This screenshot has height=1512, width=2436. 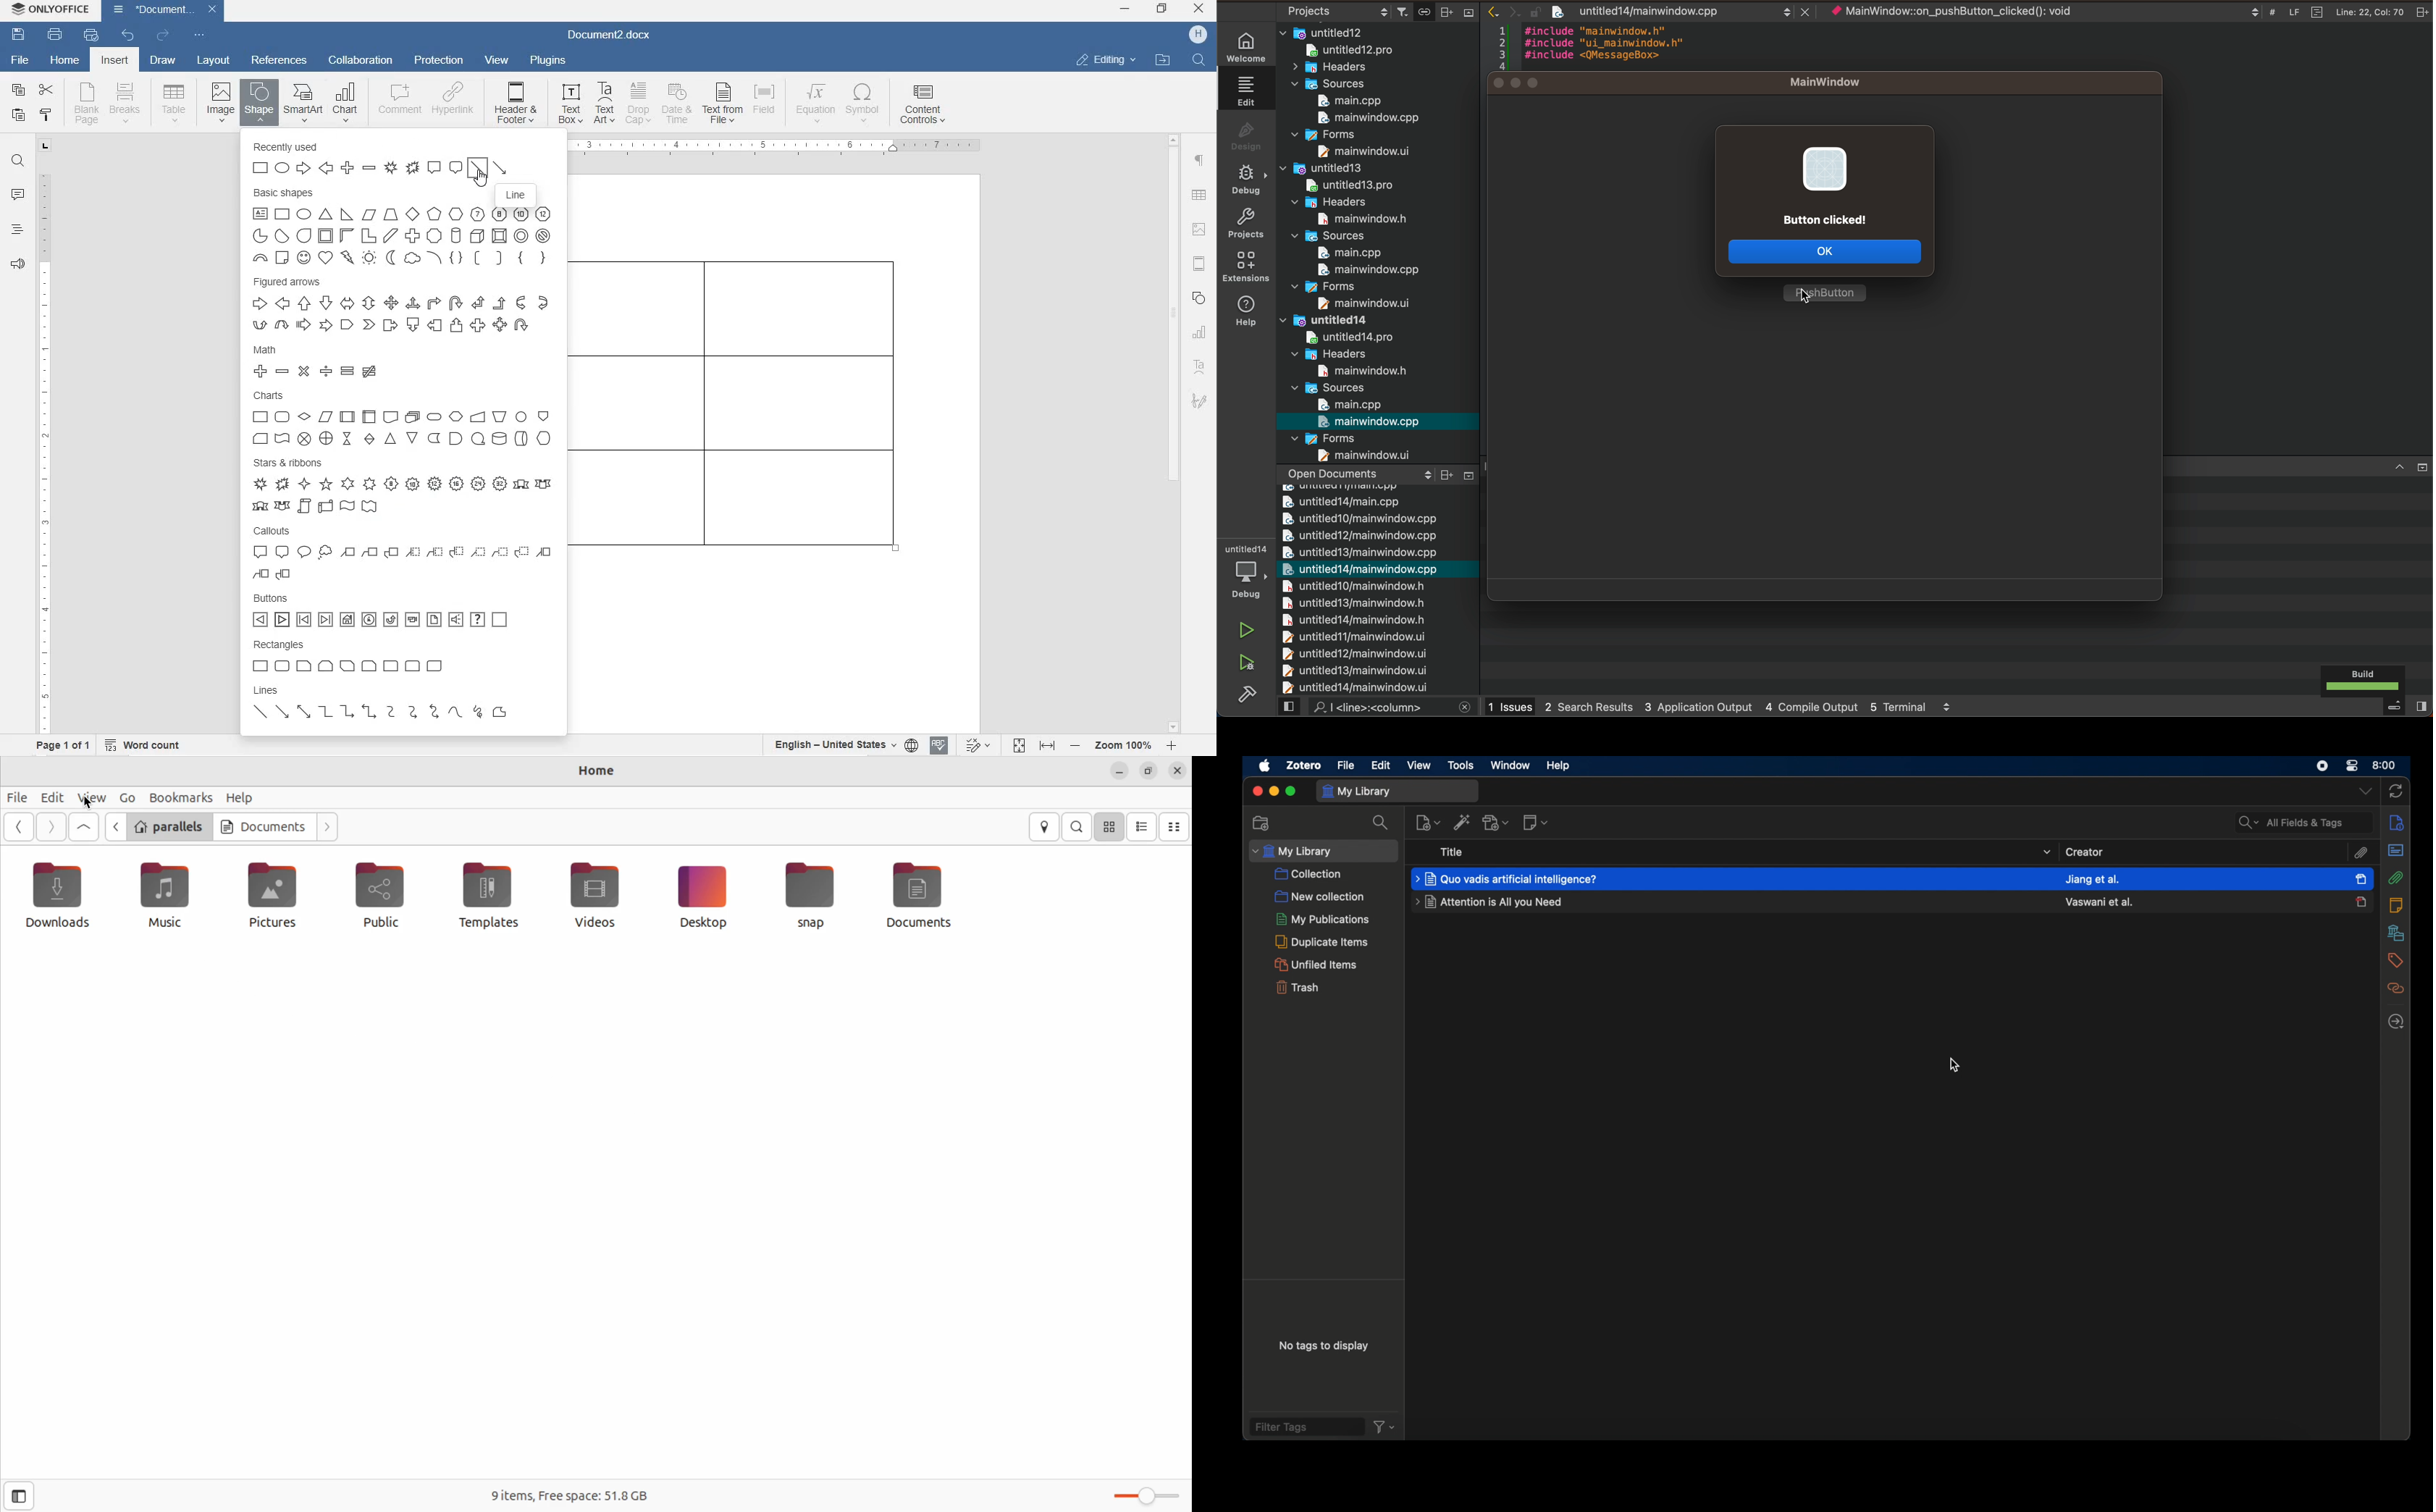 What do you see at coordinates (263, 825) in the screenshot?
I see `Documents` at bounding box center [263, 825].